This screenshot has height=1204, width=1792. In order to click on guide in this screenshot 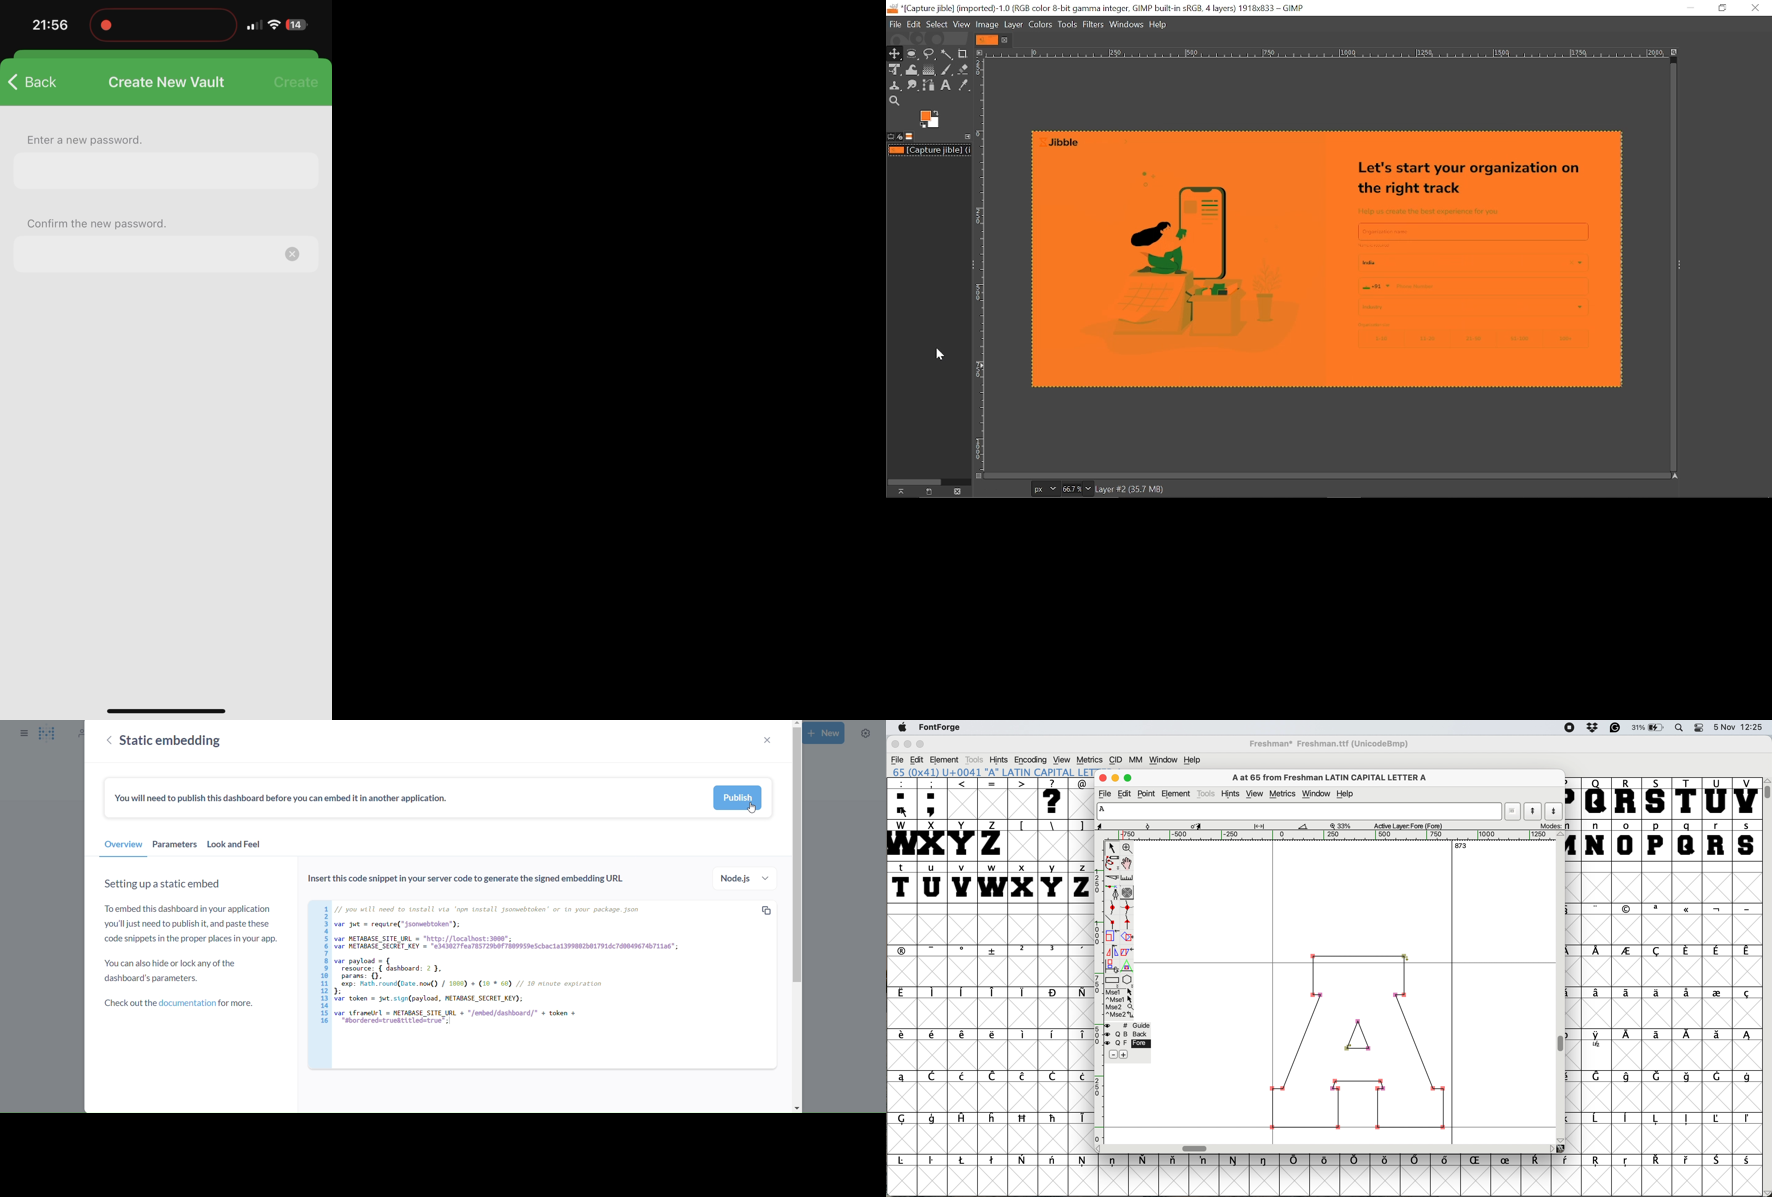, I will do `click(1128, 1027)`.